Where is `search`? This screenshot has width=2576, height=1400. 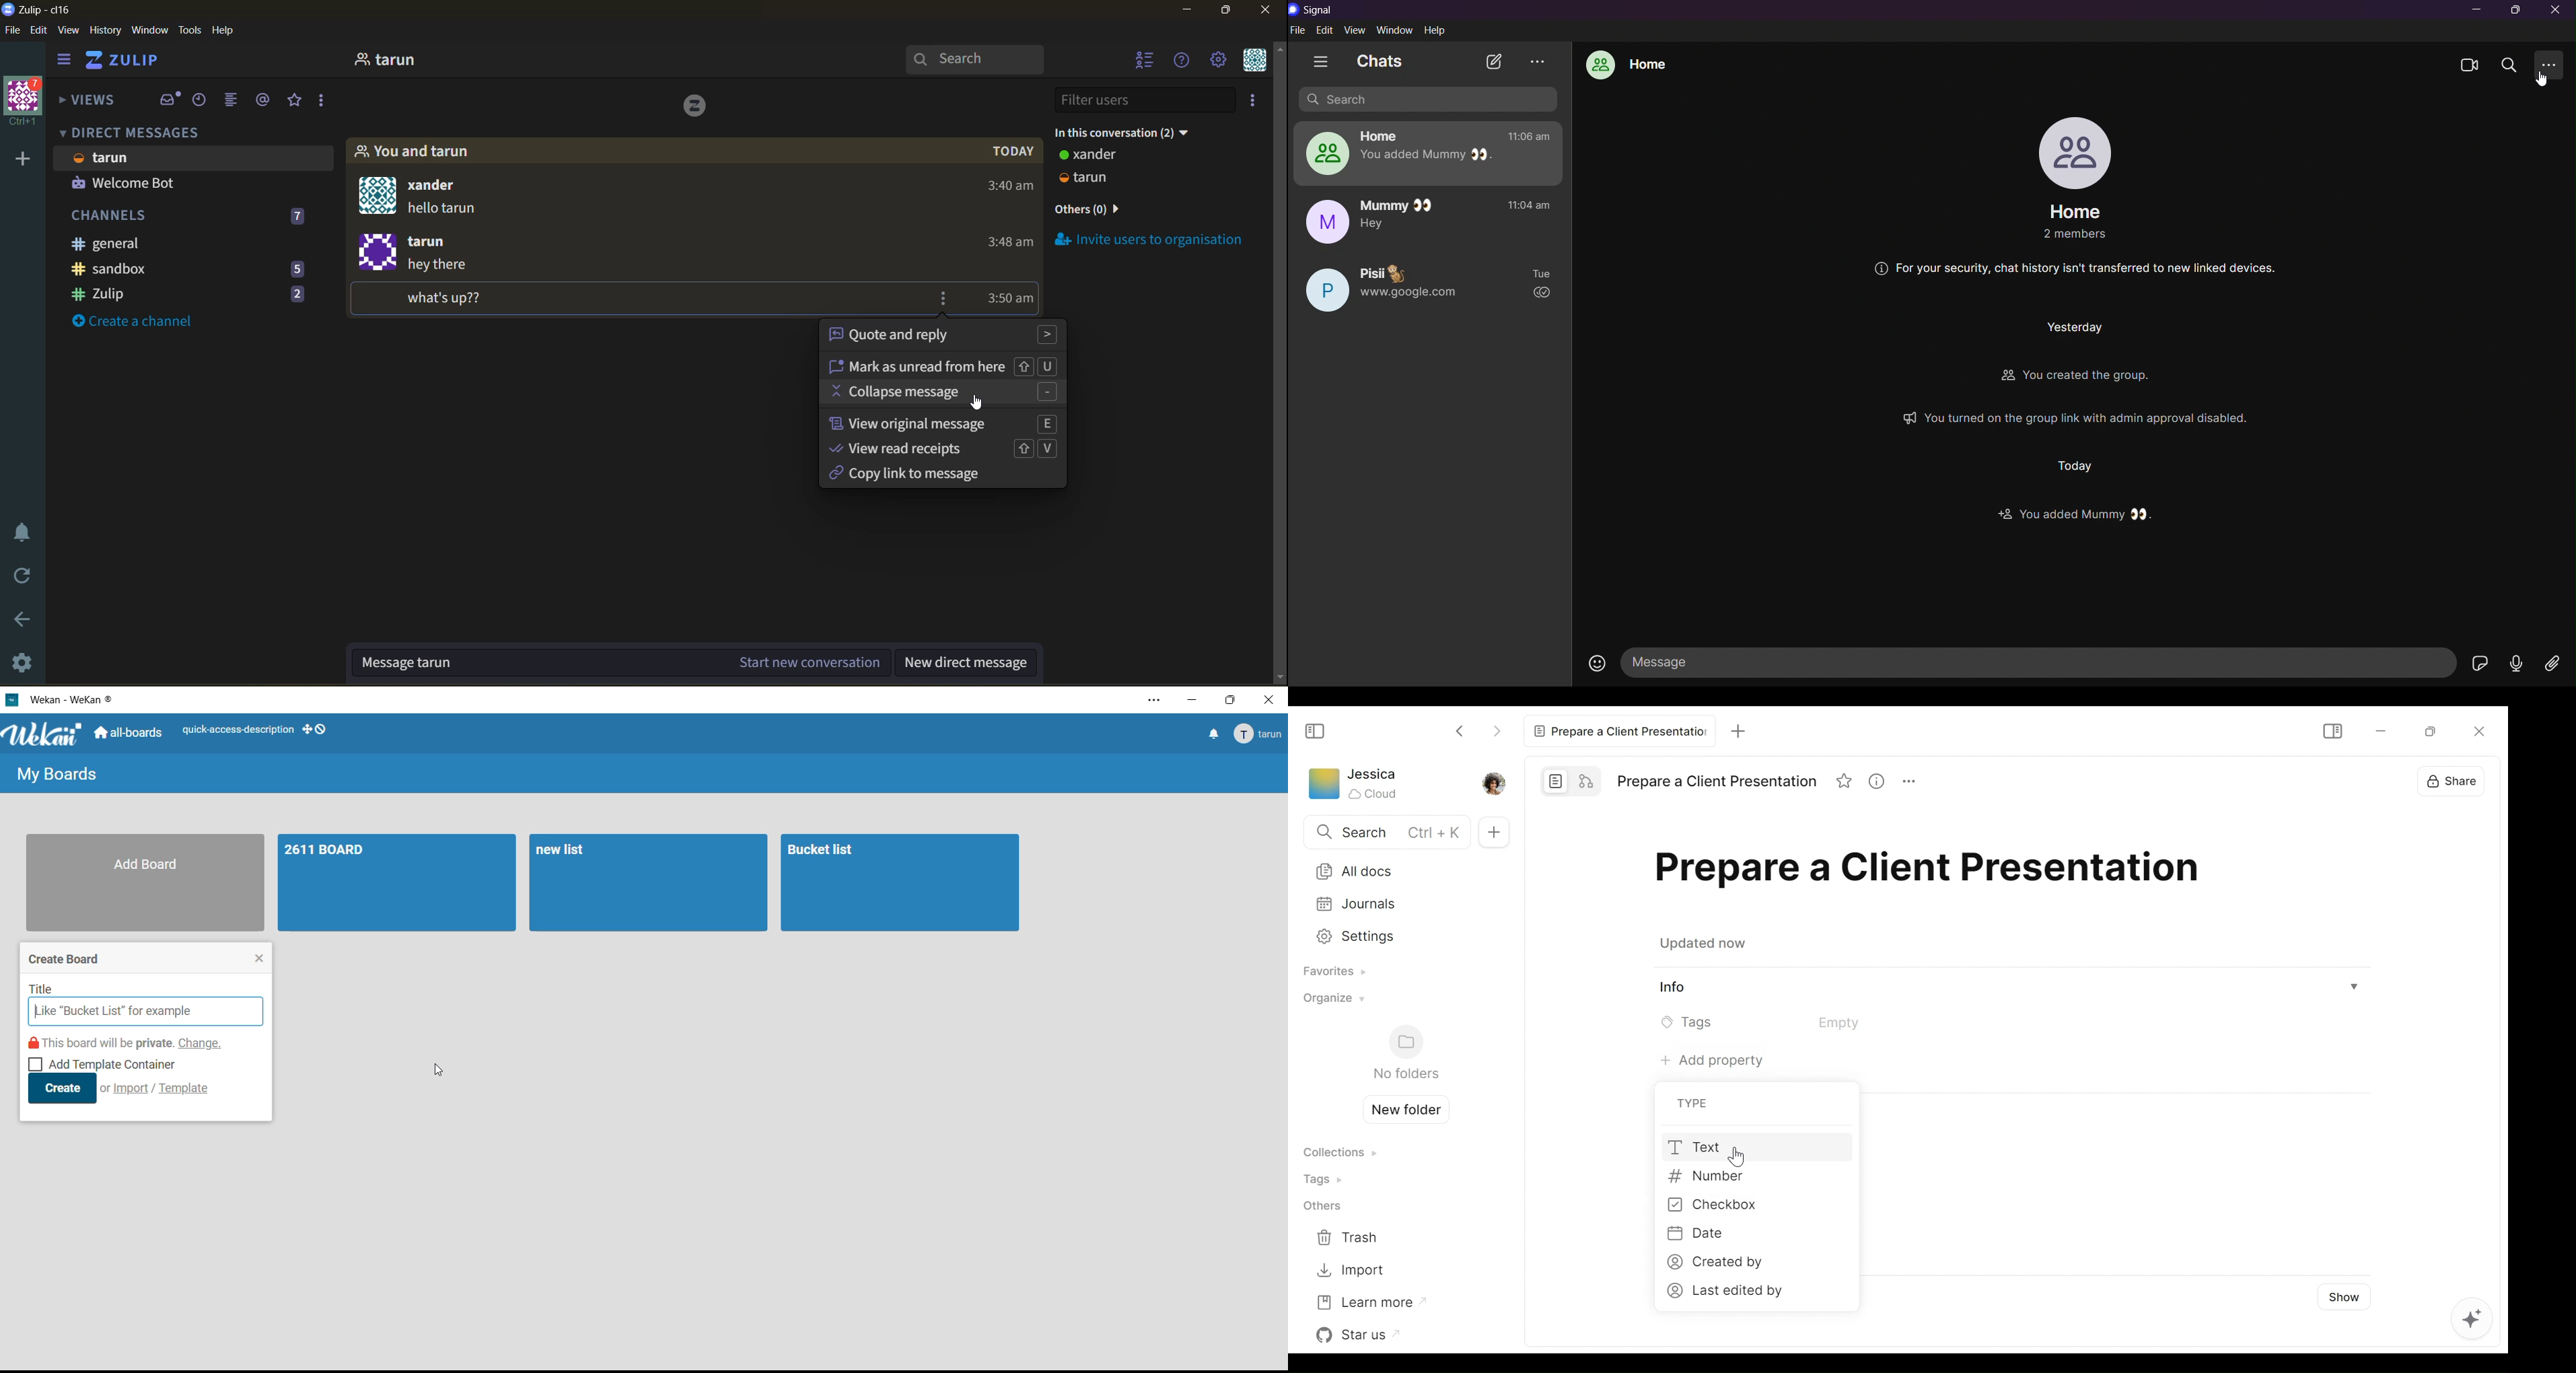
search is located at coordinates (2513, 64).